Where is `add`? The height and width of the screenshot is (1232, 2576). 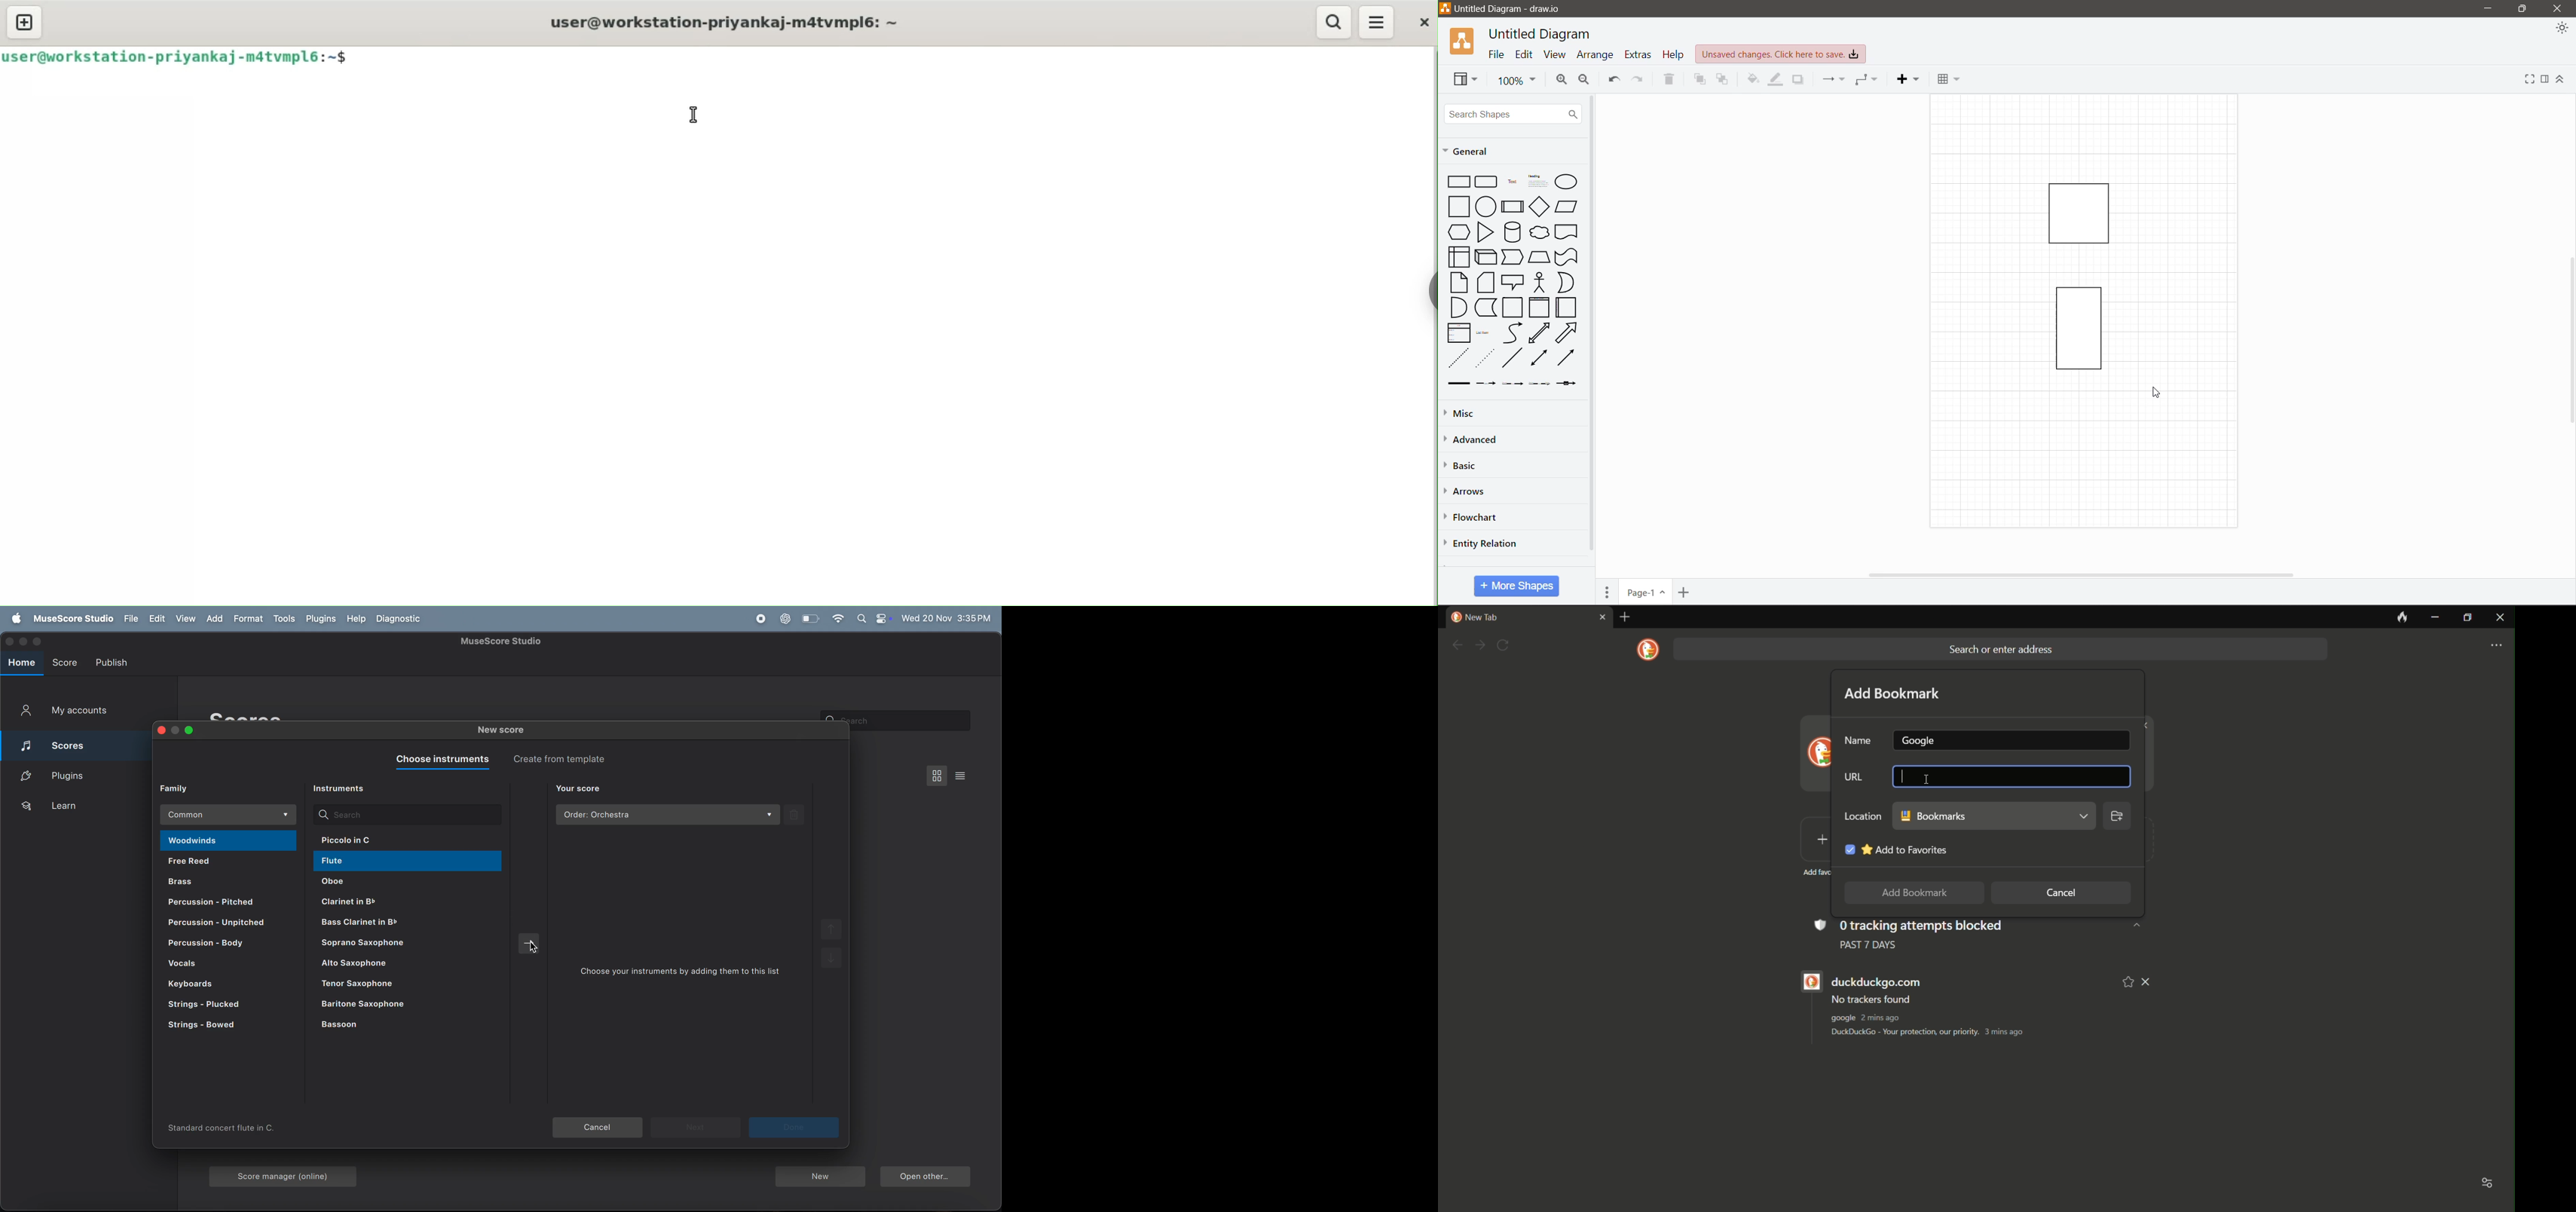 add is located at coordinates (217, 619).